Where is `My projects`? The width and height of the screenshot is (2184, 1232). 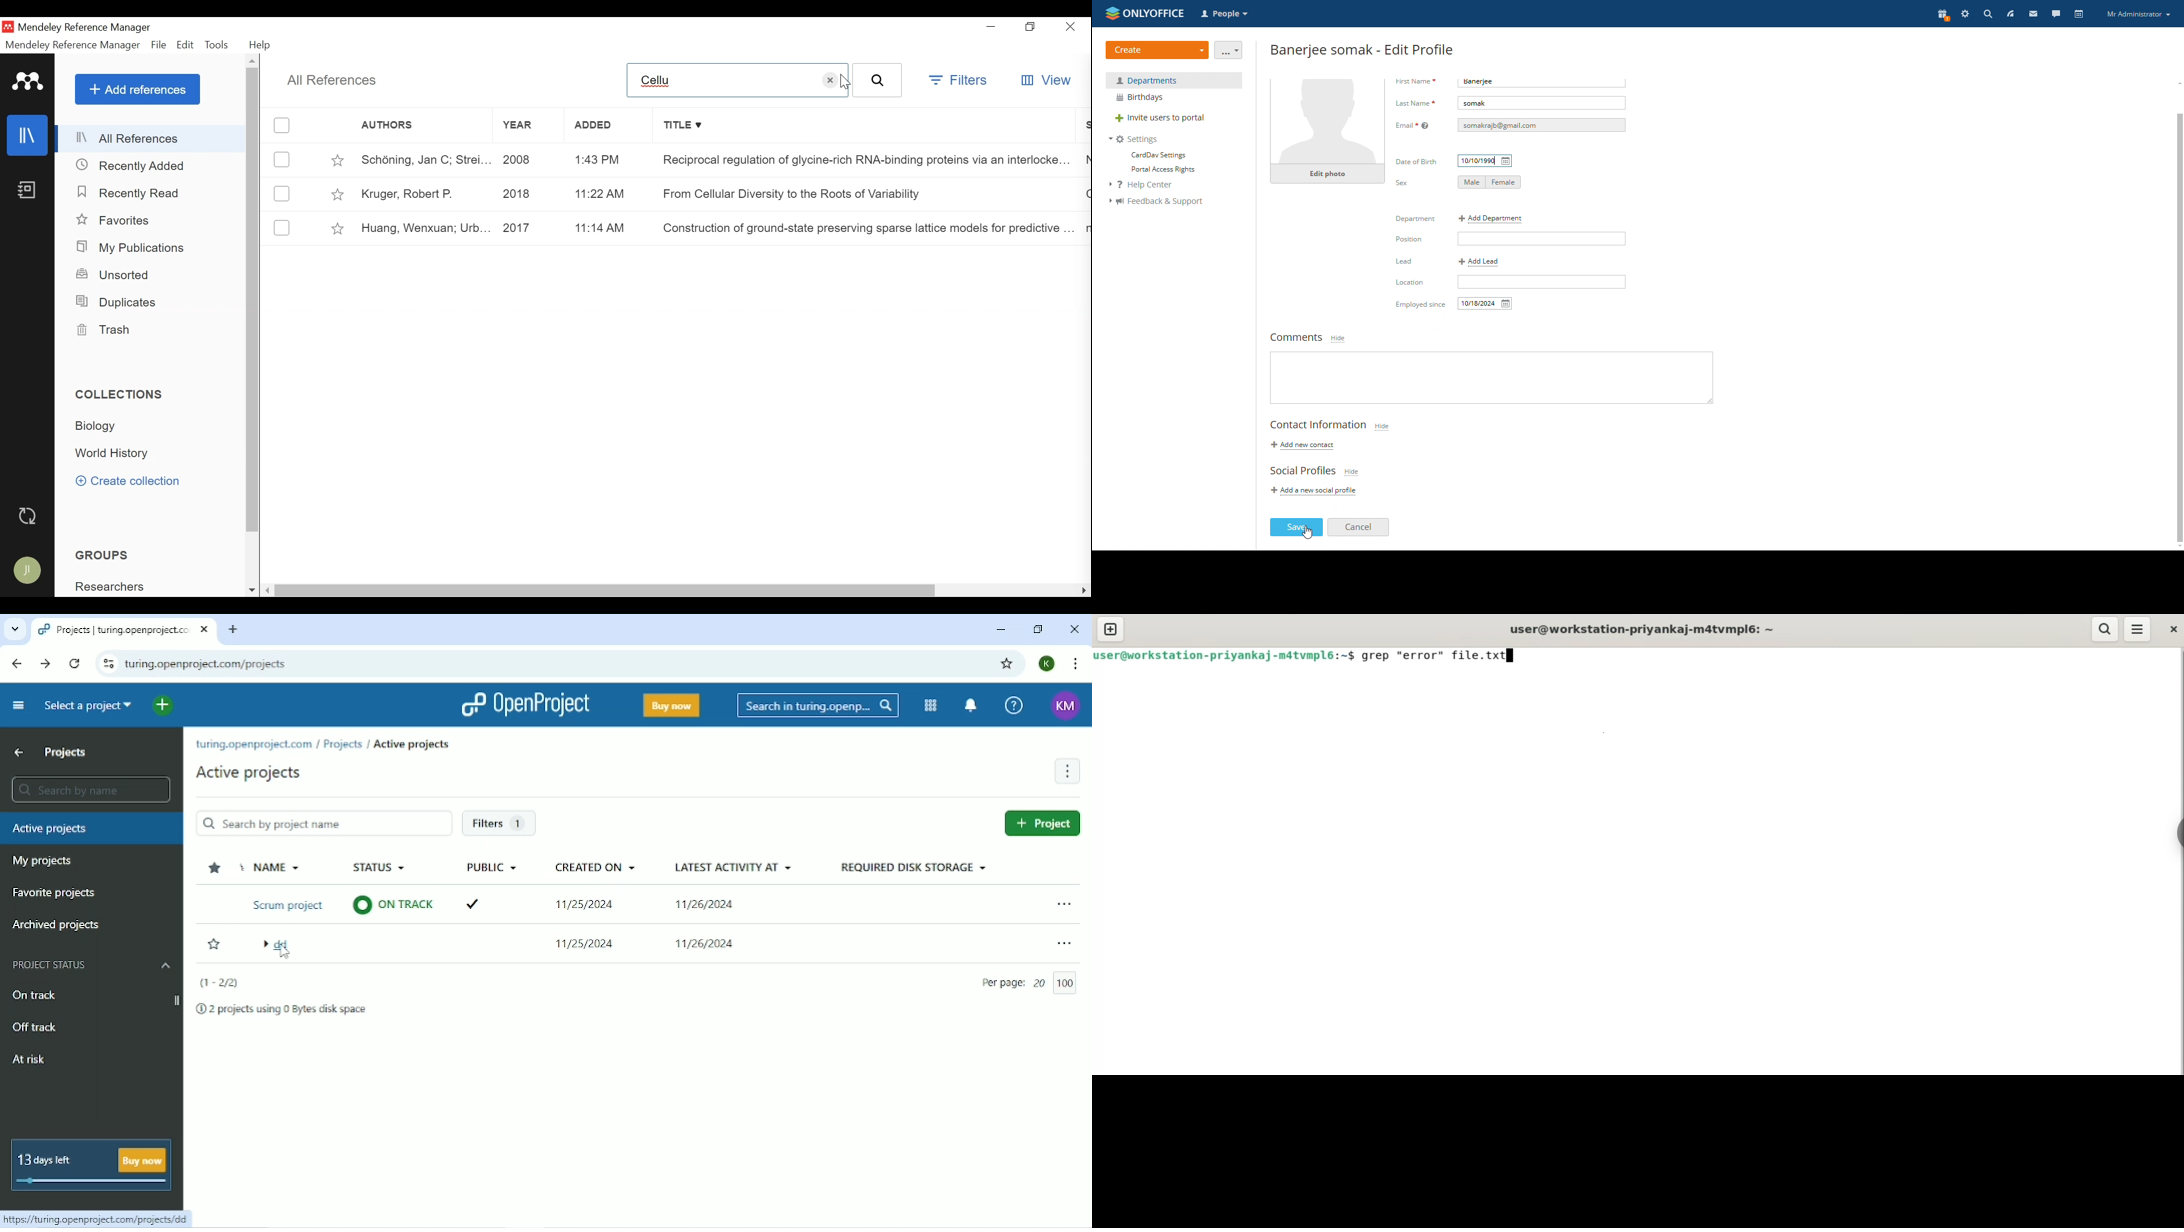 My projects is located at coordinates (42, 861).